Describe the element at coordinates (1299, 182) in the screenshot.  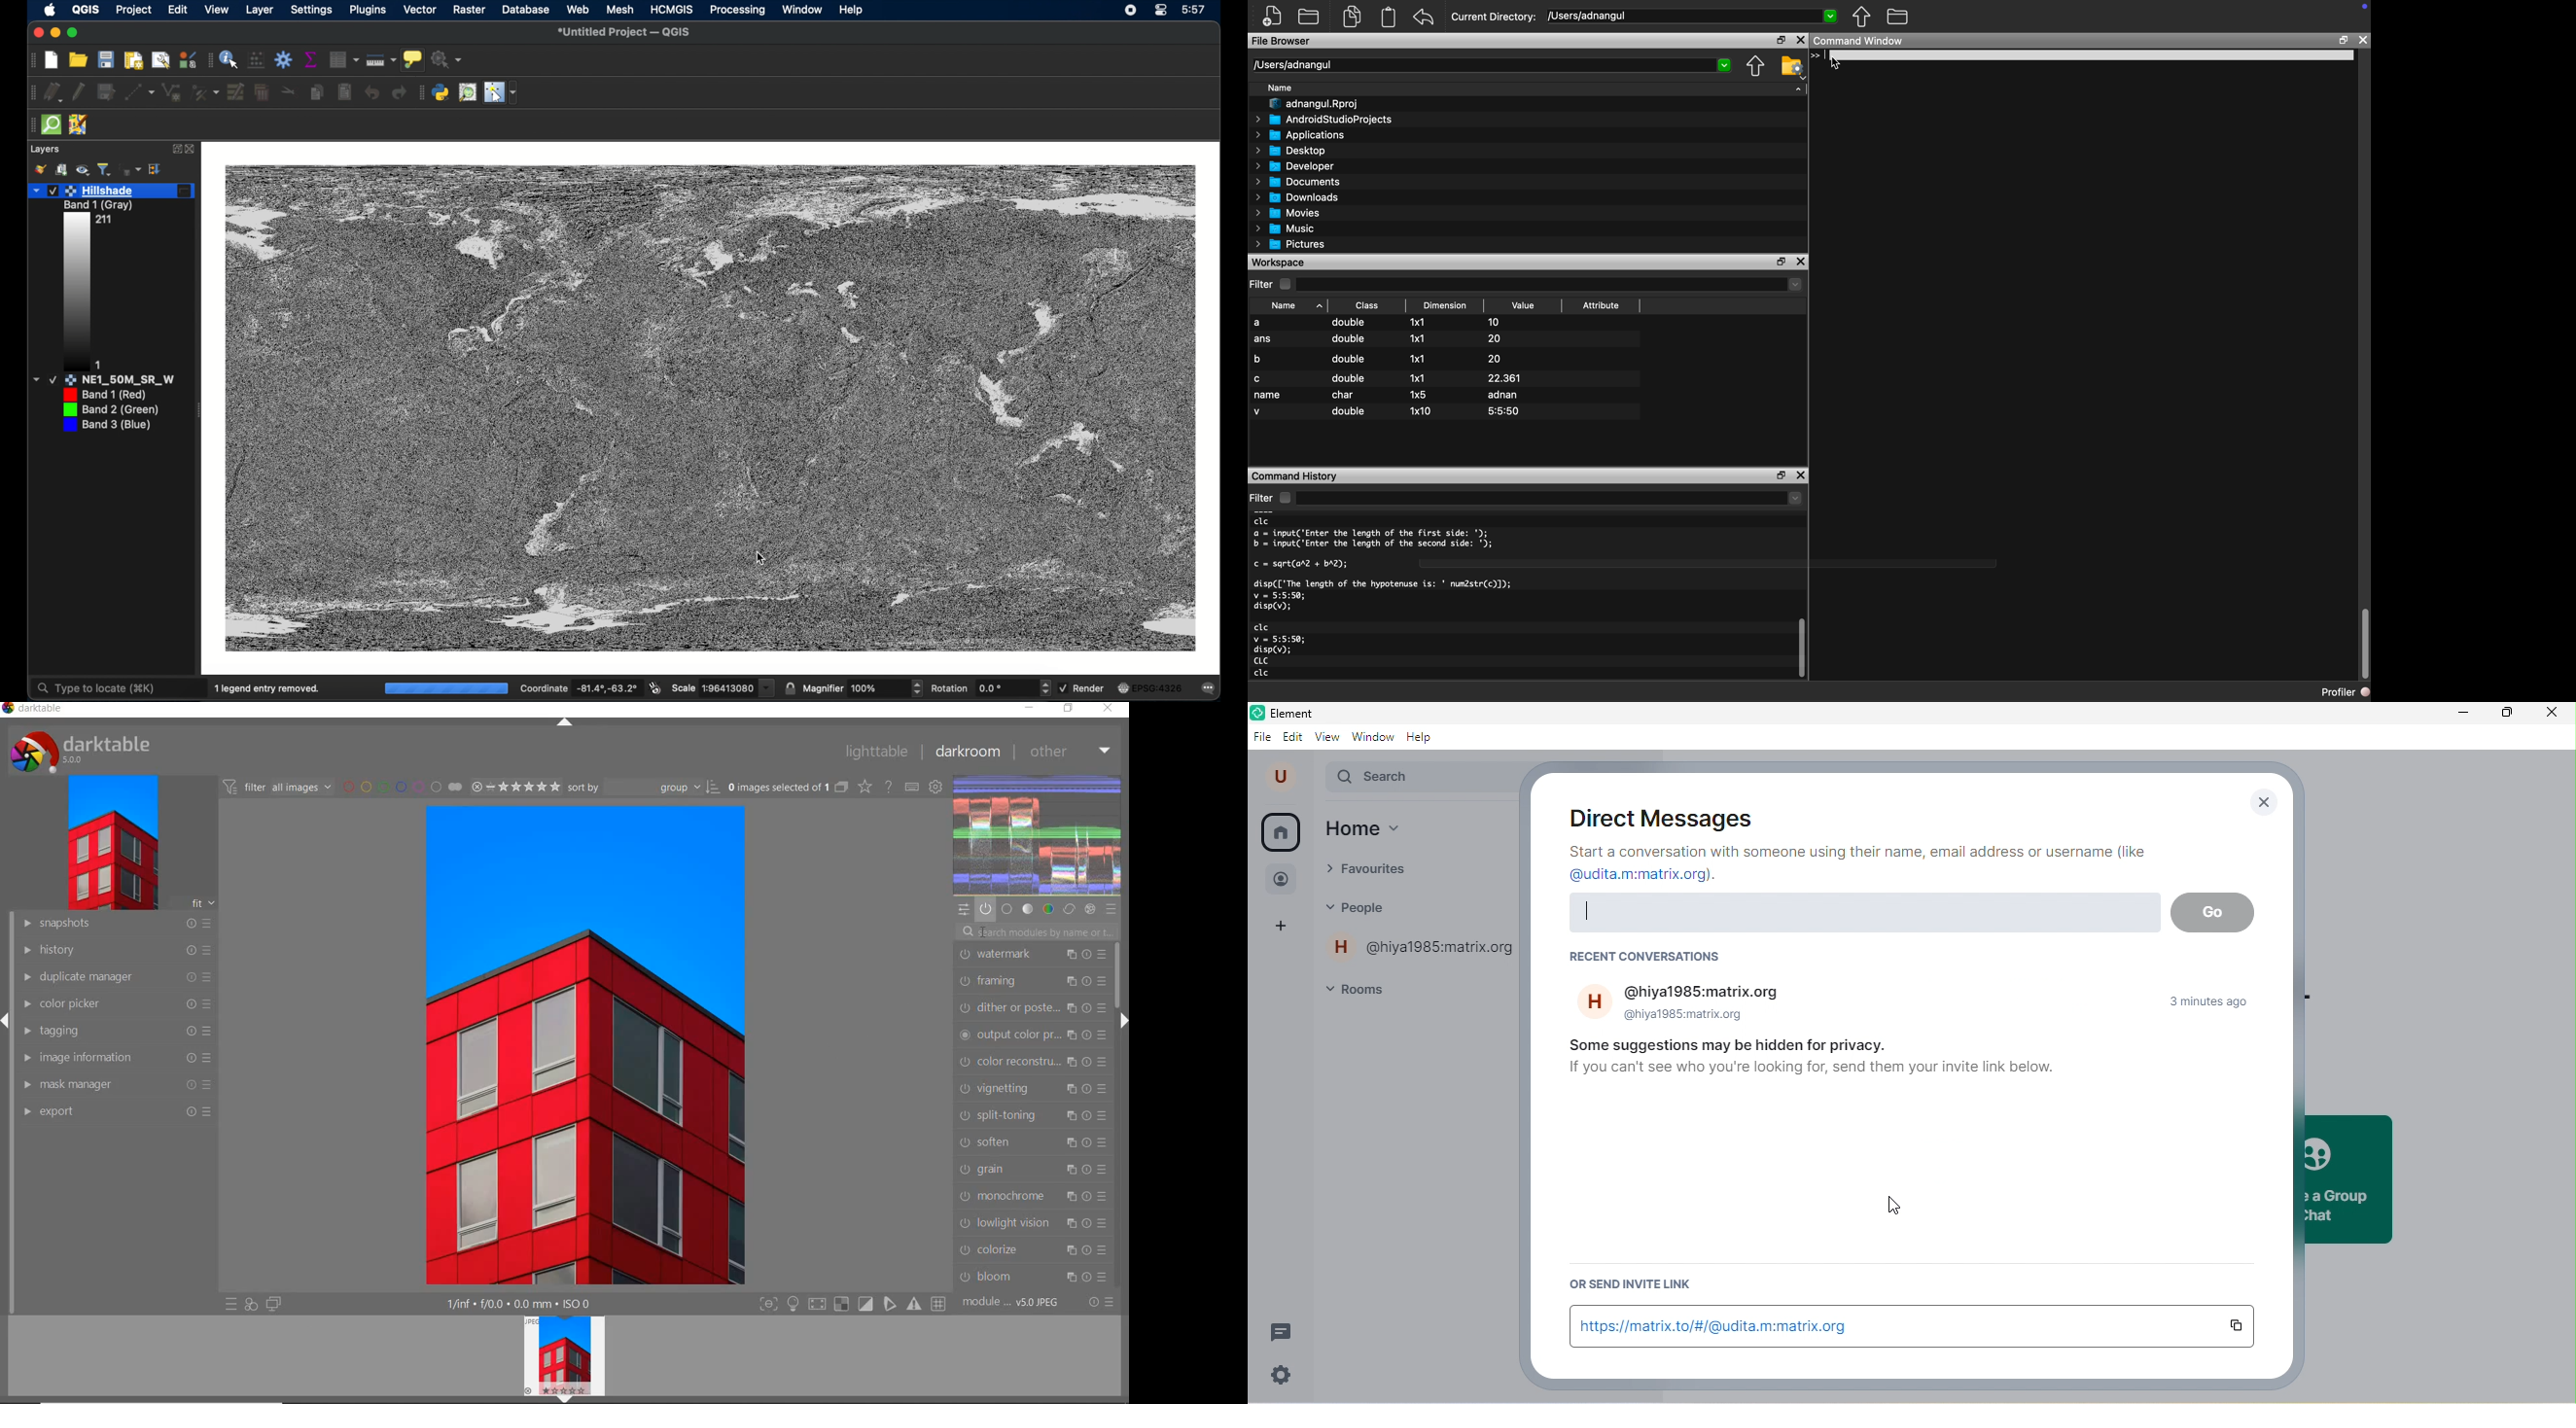
I see `> Documents` at that location.